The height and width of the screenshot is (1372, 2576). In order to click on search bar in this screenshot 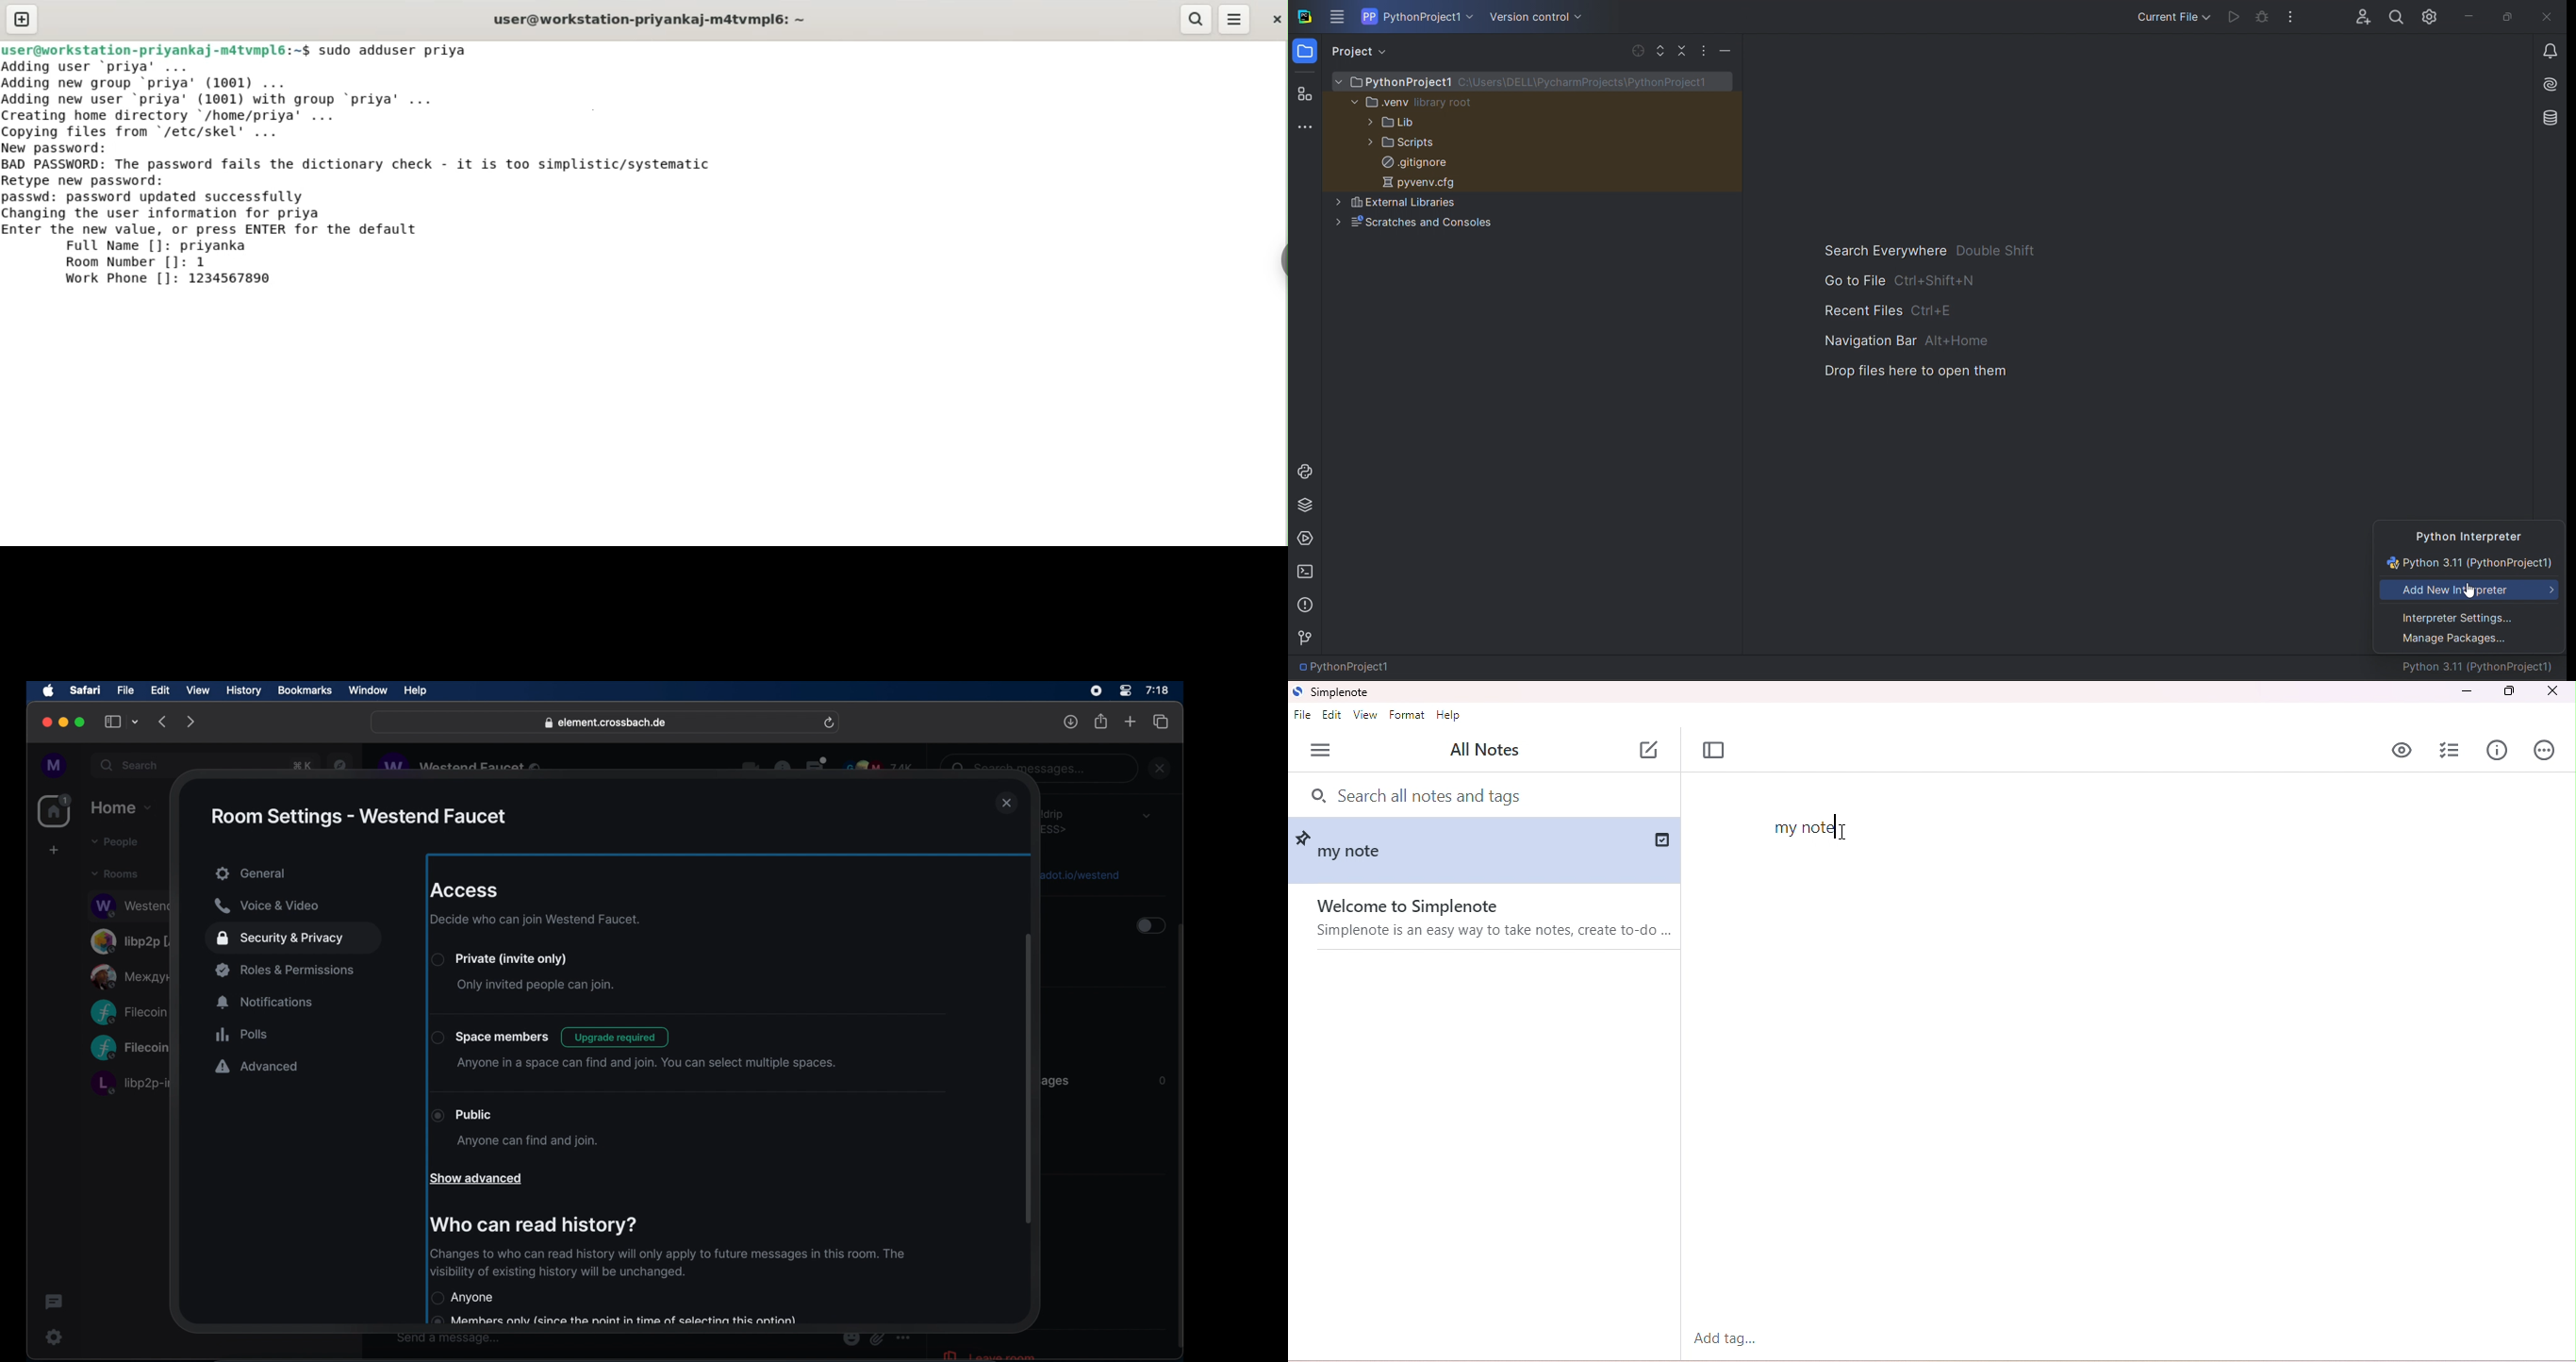, I will do `click(1434, 793)`.